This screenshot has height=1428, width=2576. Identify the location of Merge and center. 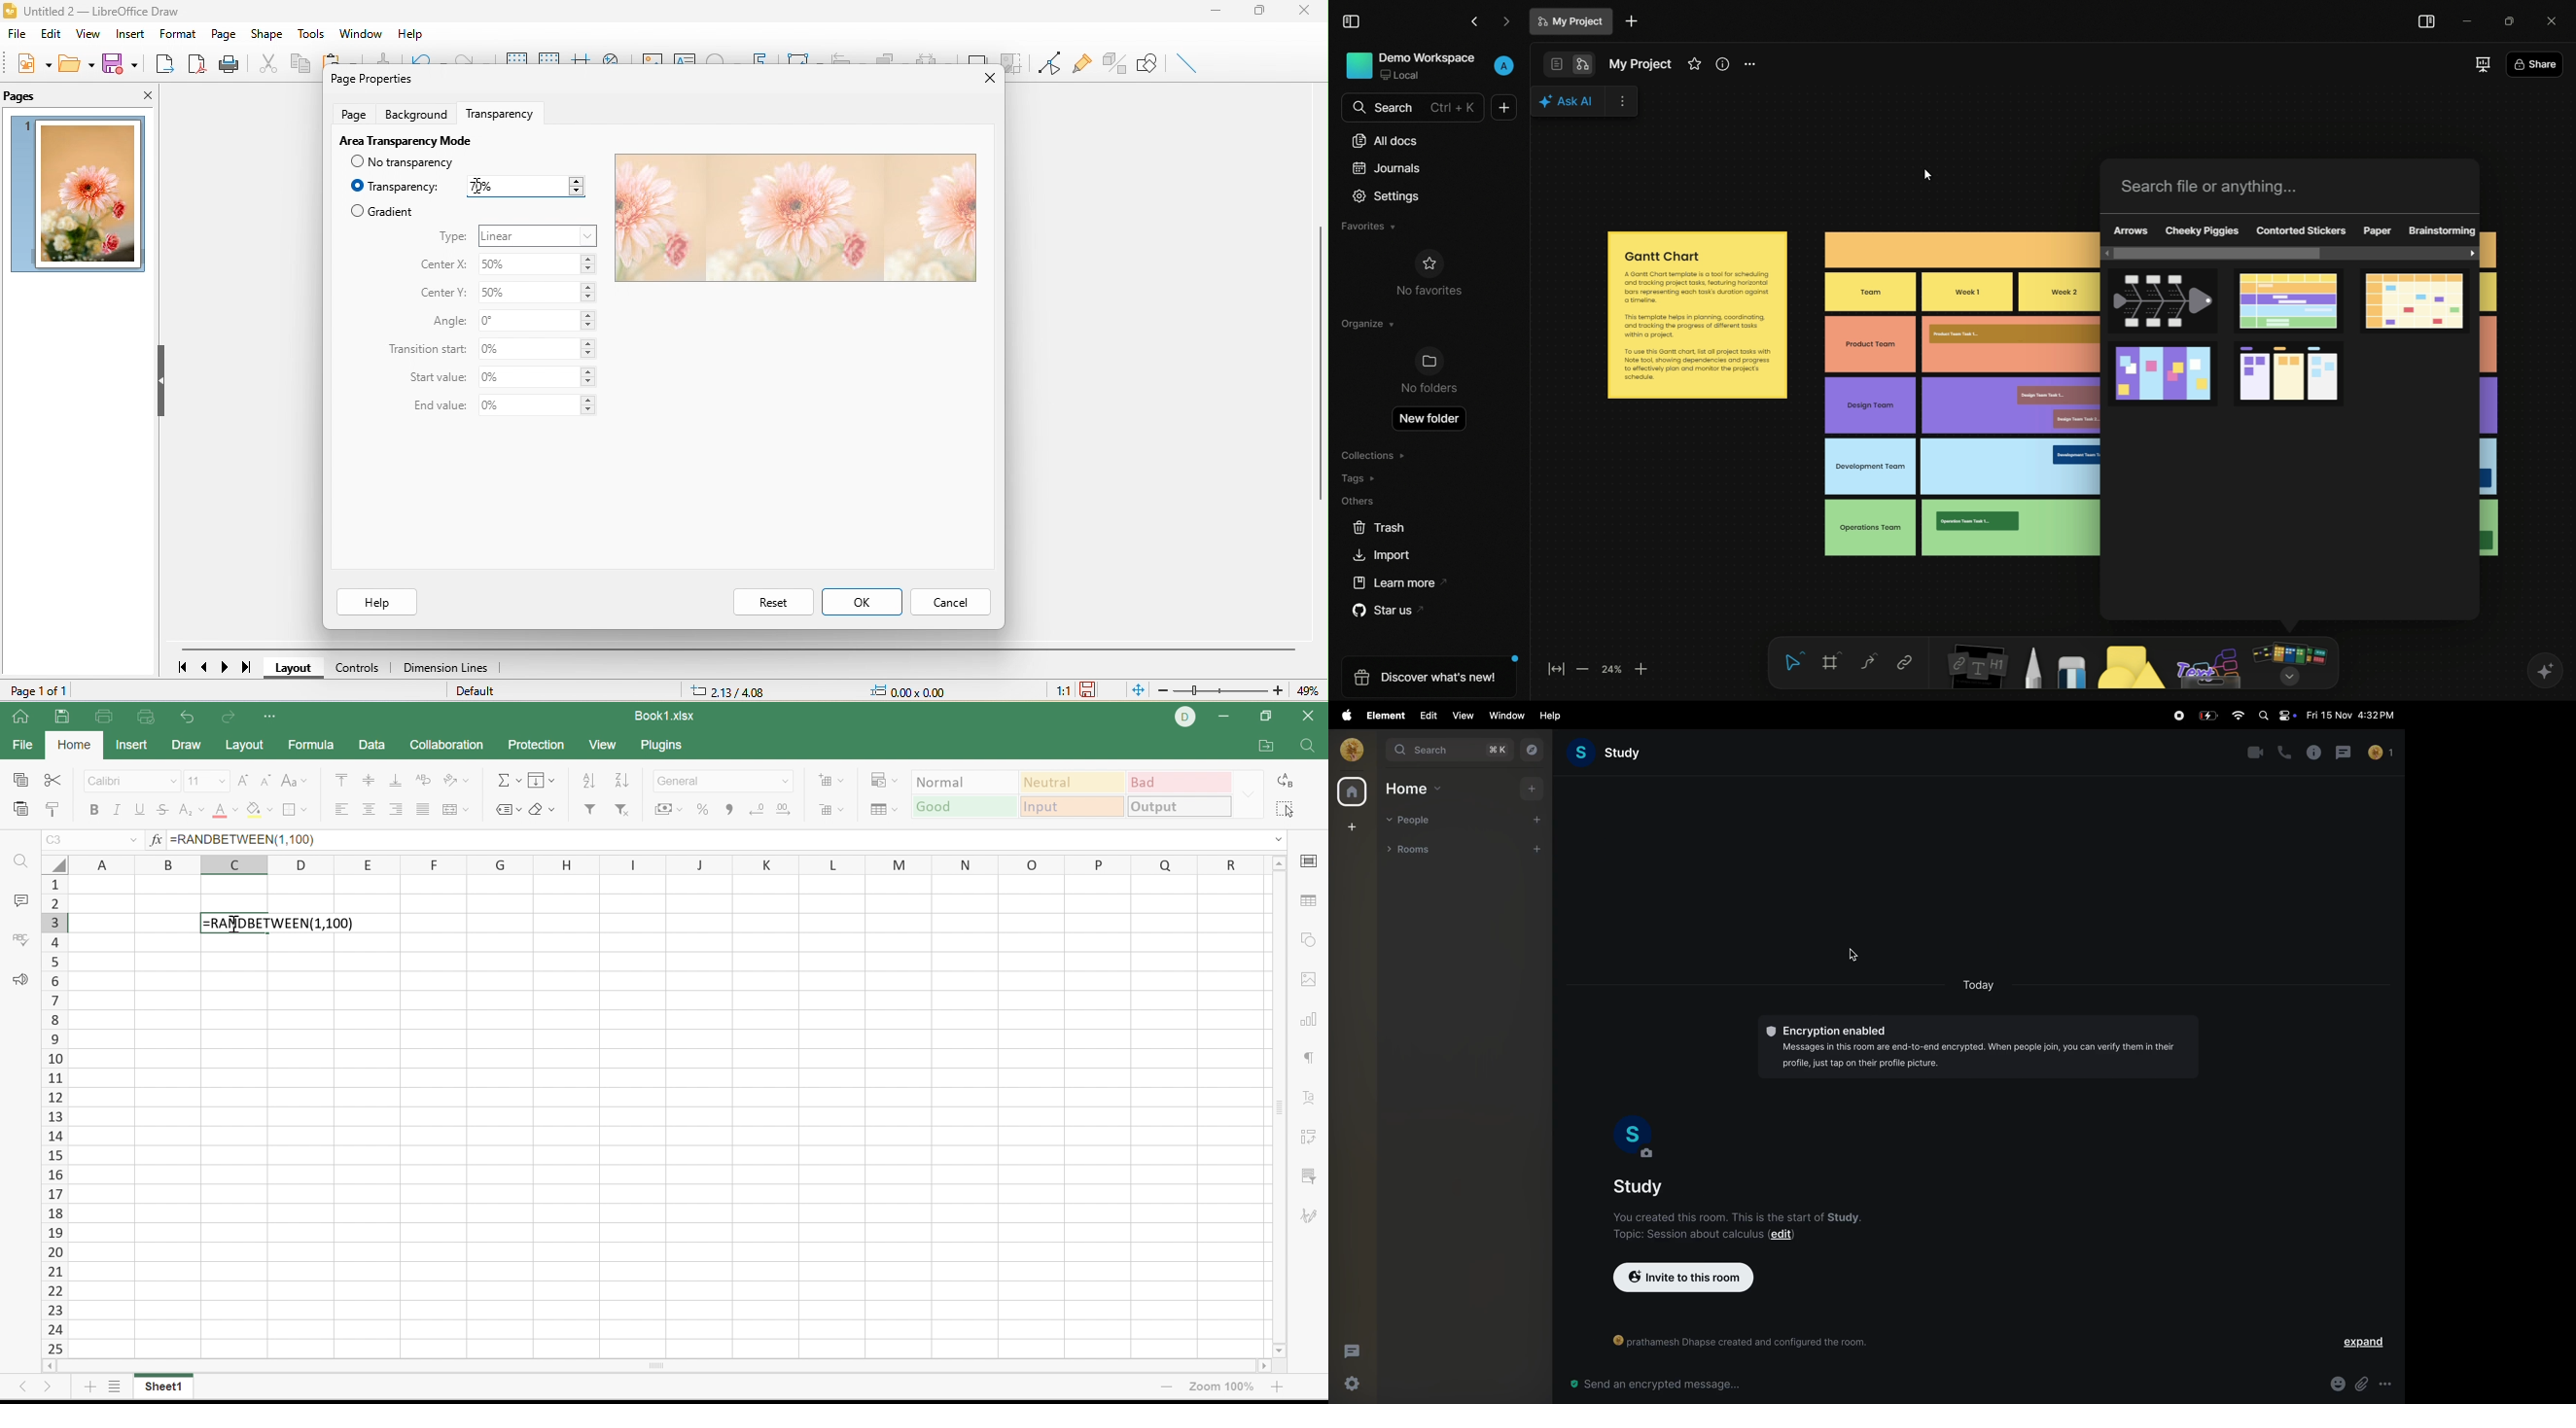
(457, 809).